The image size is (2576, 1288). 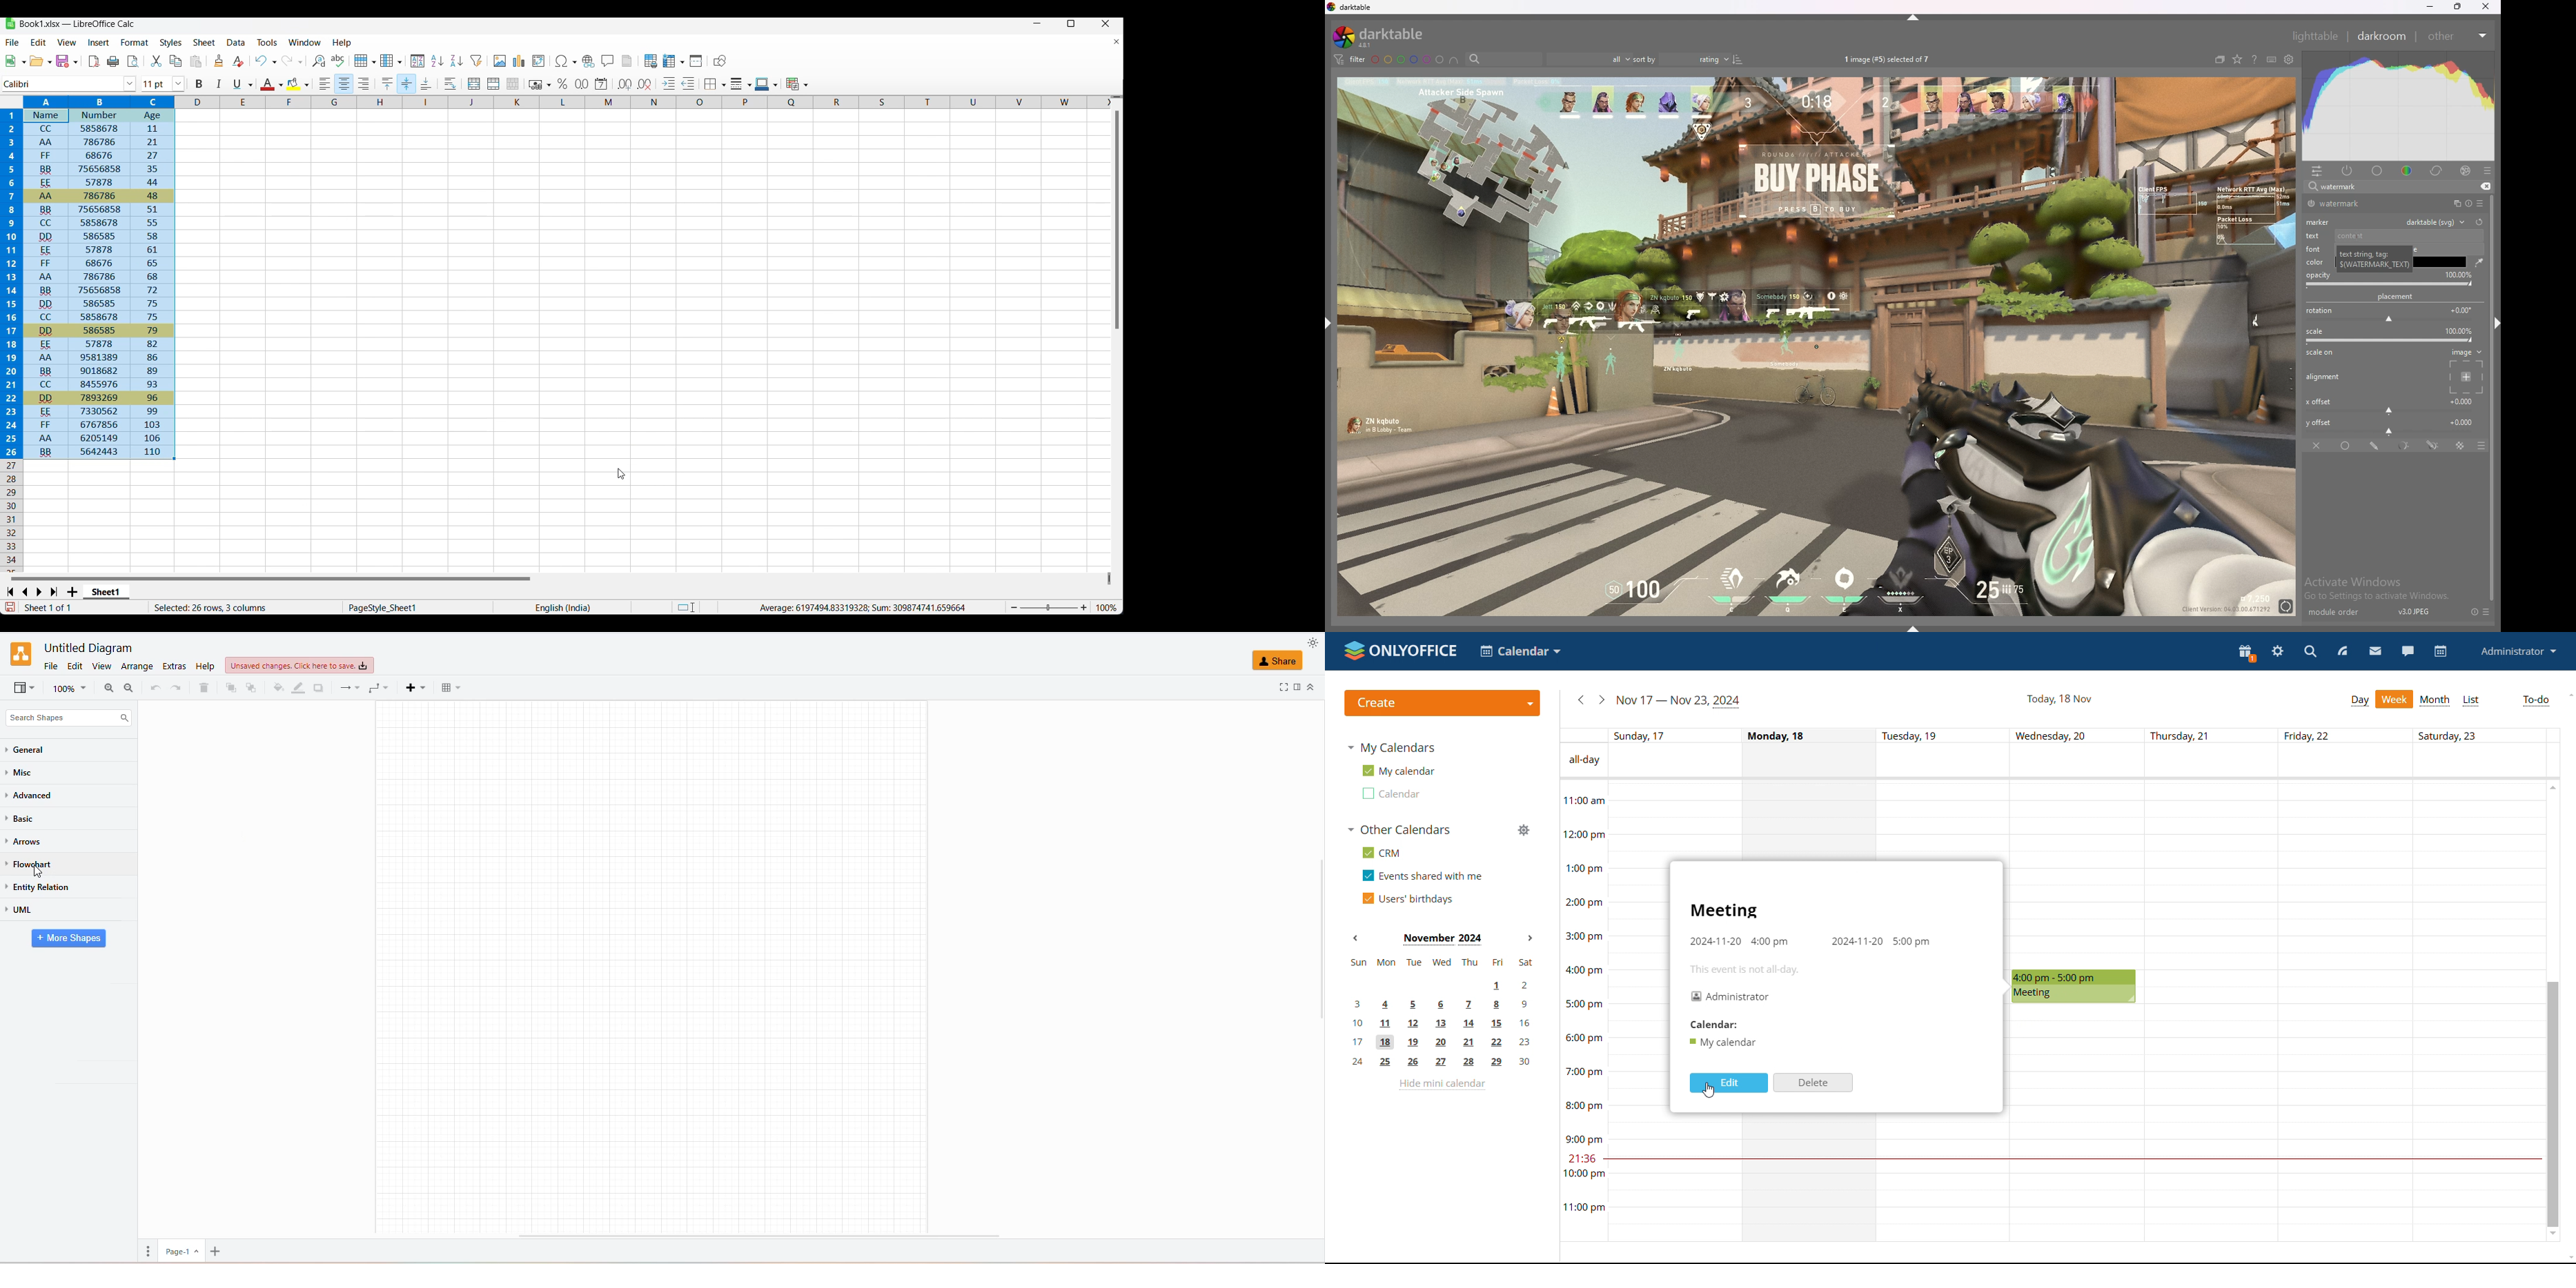 What do you see at coordinates (39, 592) in the screenshot?
I see `Go to next sheet` at bounding box center [39, 592].